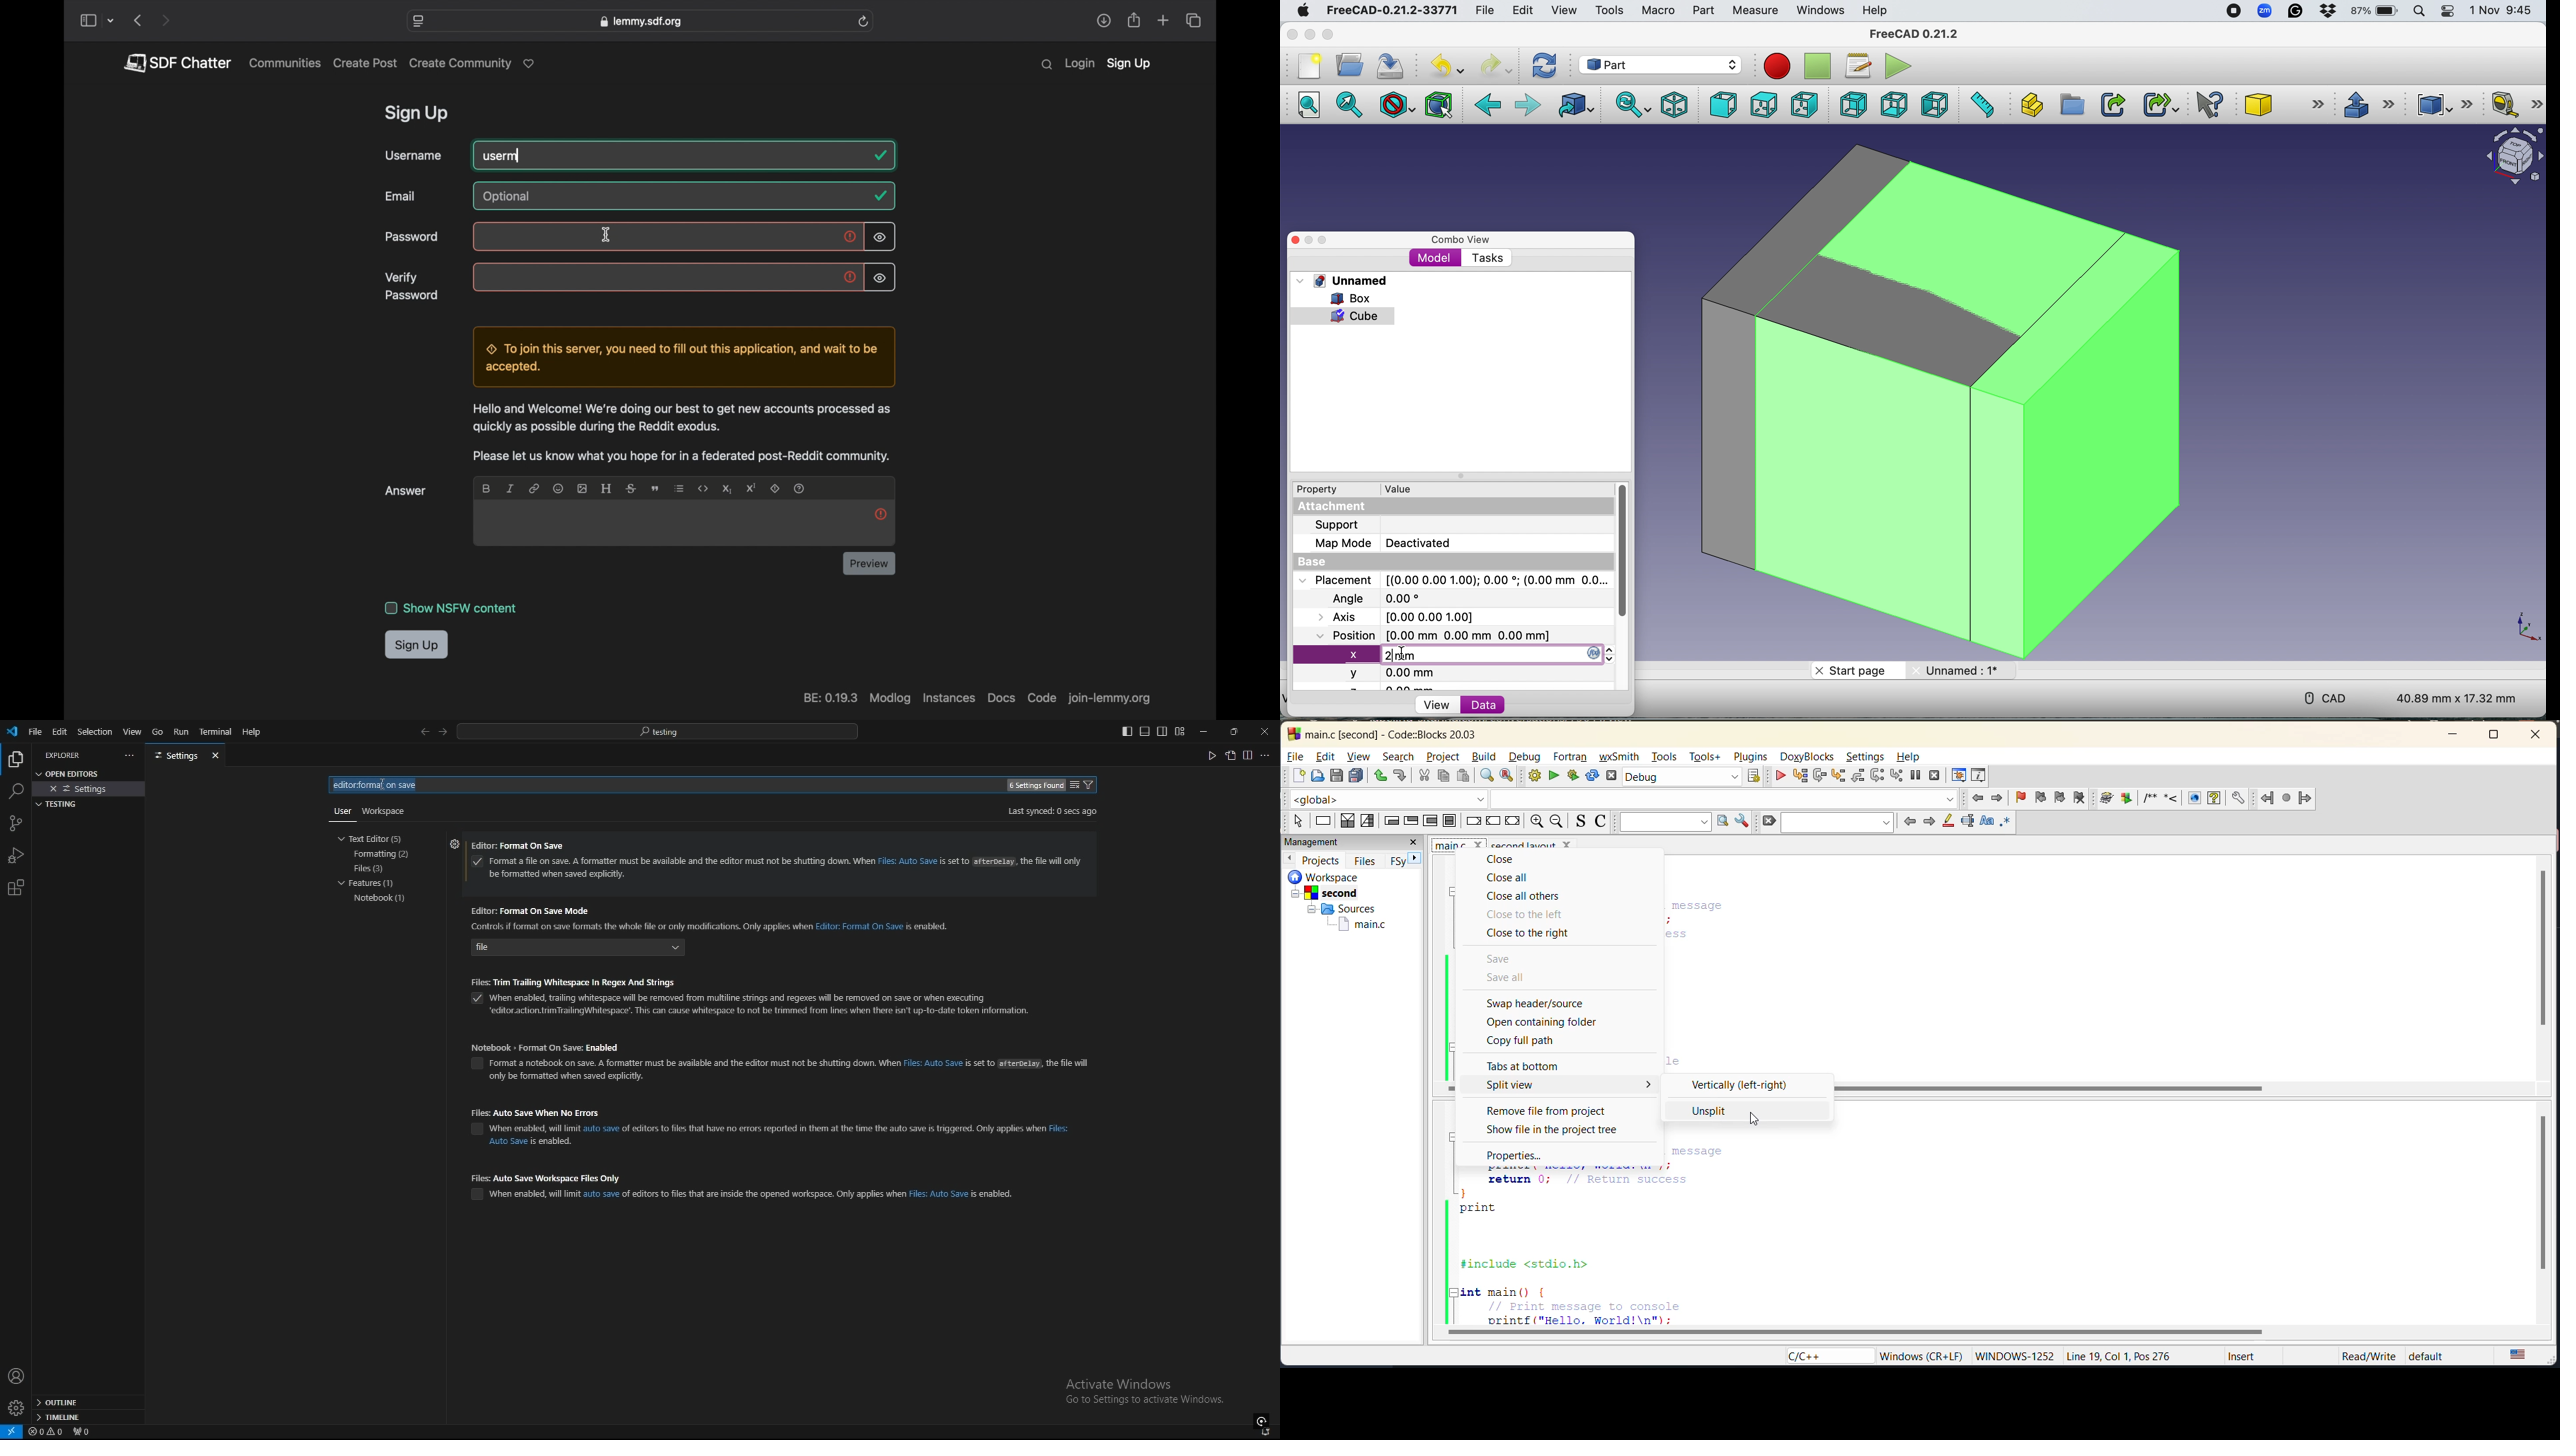 This screenshot has width=2576, height=1456. I want to click on zoom out, so click(1556, 821).